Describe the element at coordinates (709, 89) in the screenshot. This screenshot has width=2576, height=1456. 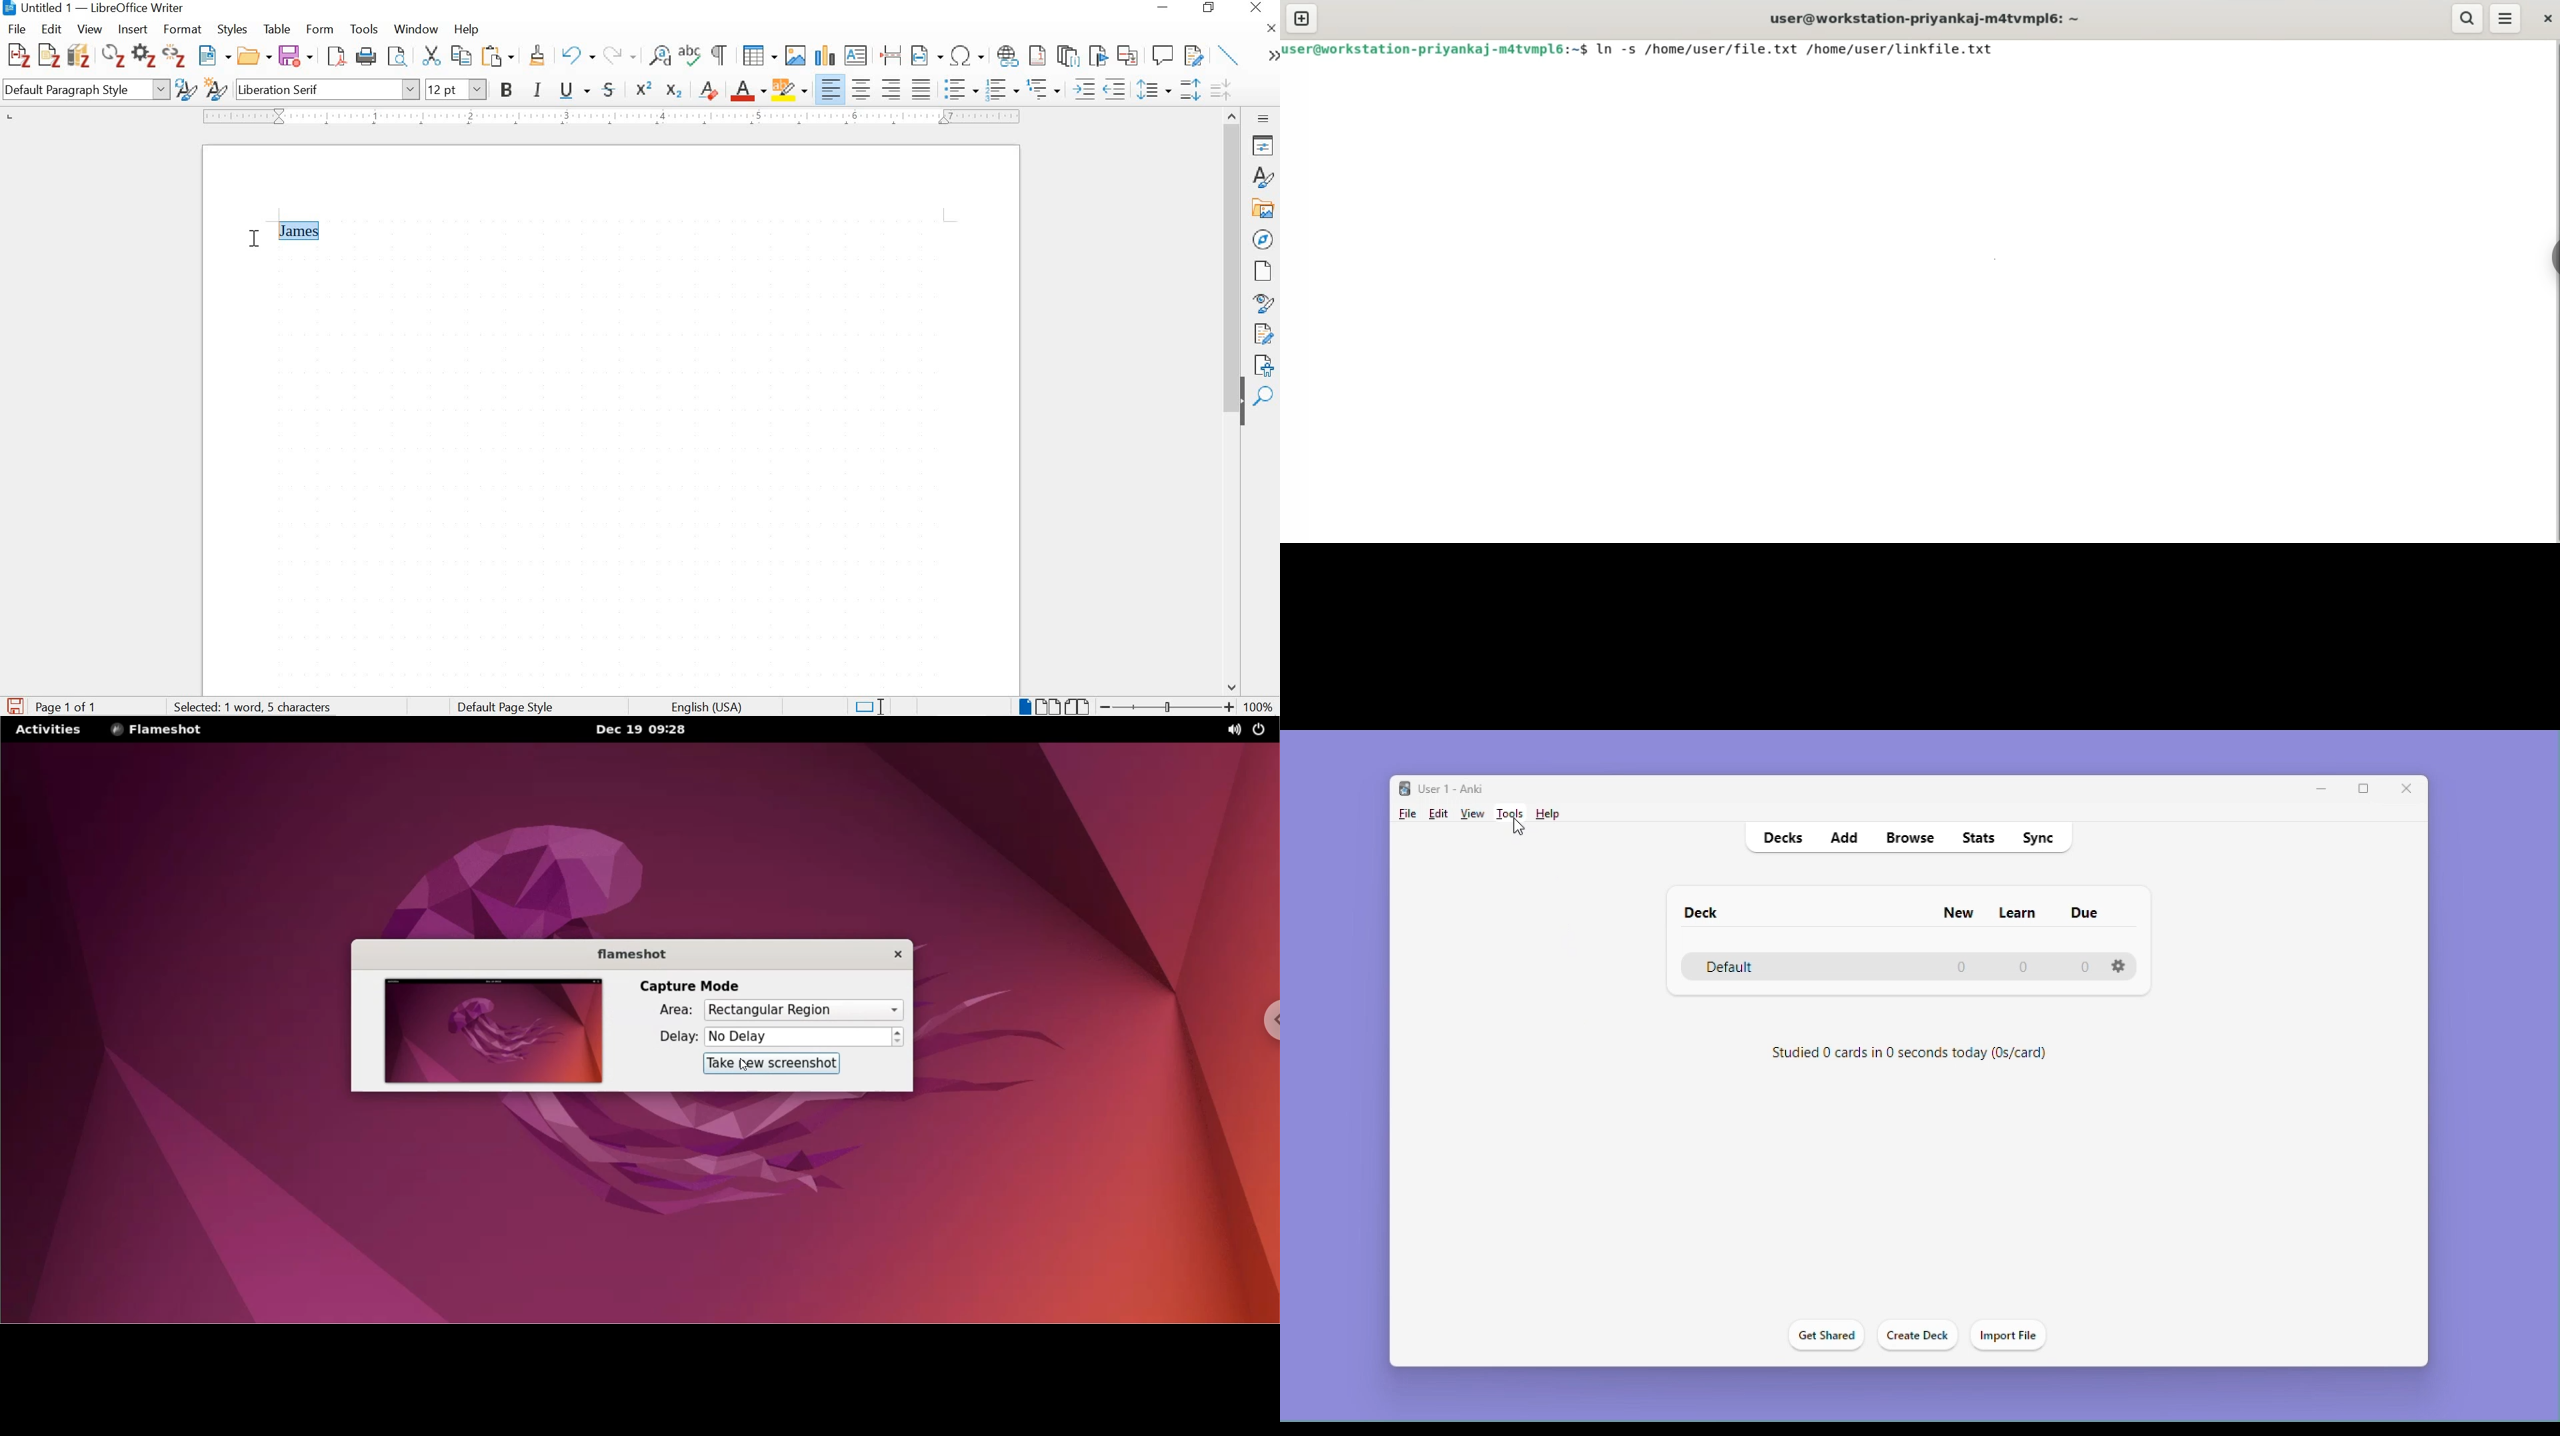
I see `clear direct formatting` at that location.